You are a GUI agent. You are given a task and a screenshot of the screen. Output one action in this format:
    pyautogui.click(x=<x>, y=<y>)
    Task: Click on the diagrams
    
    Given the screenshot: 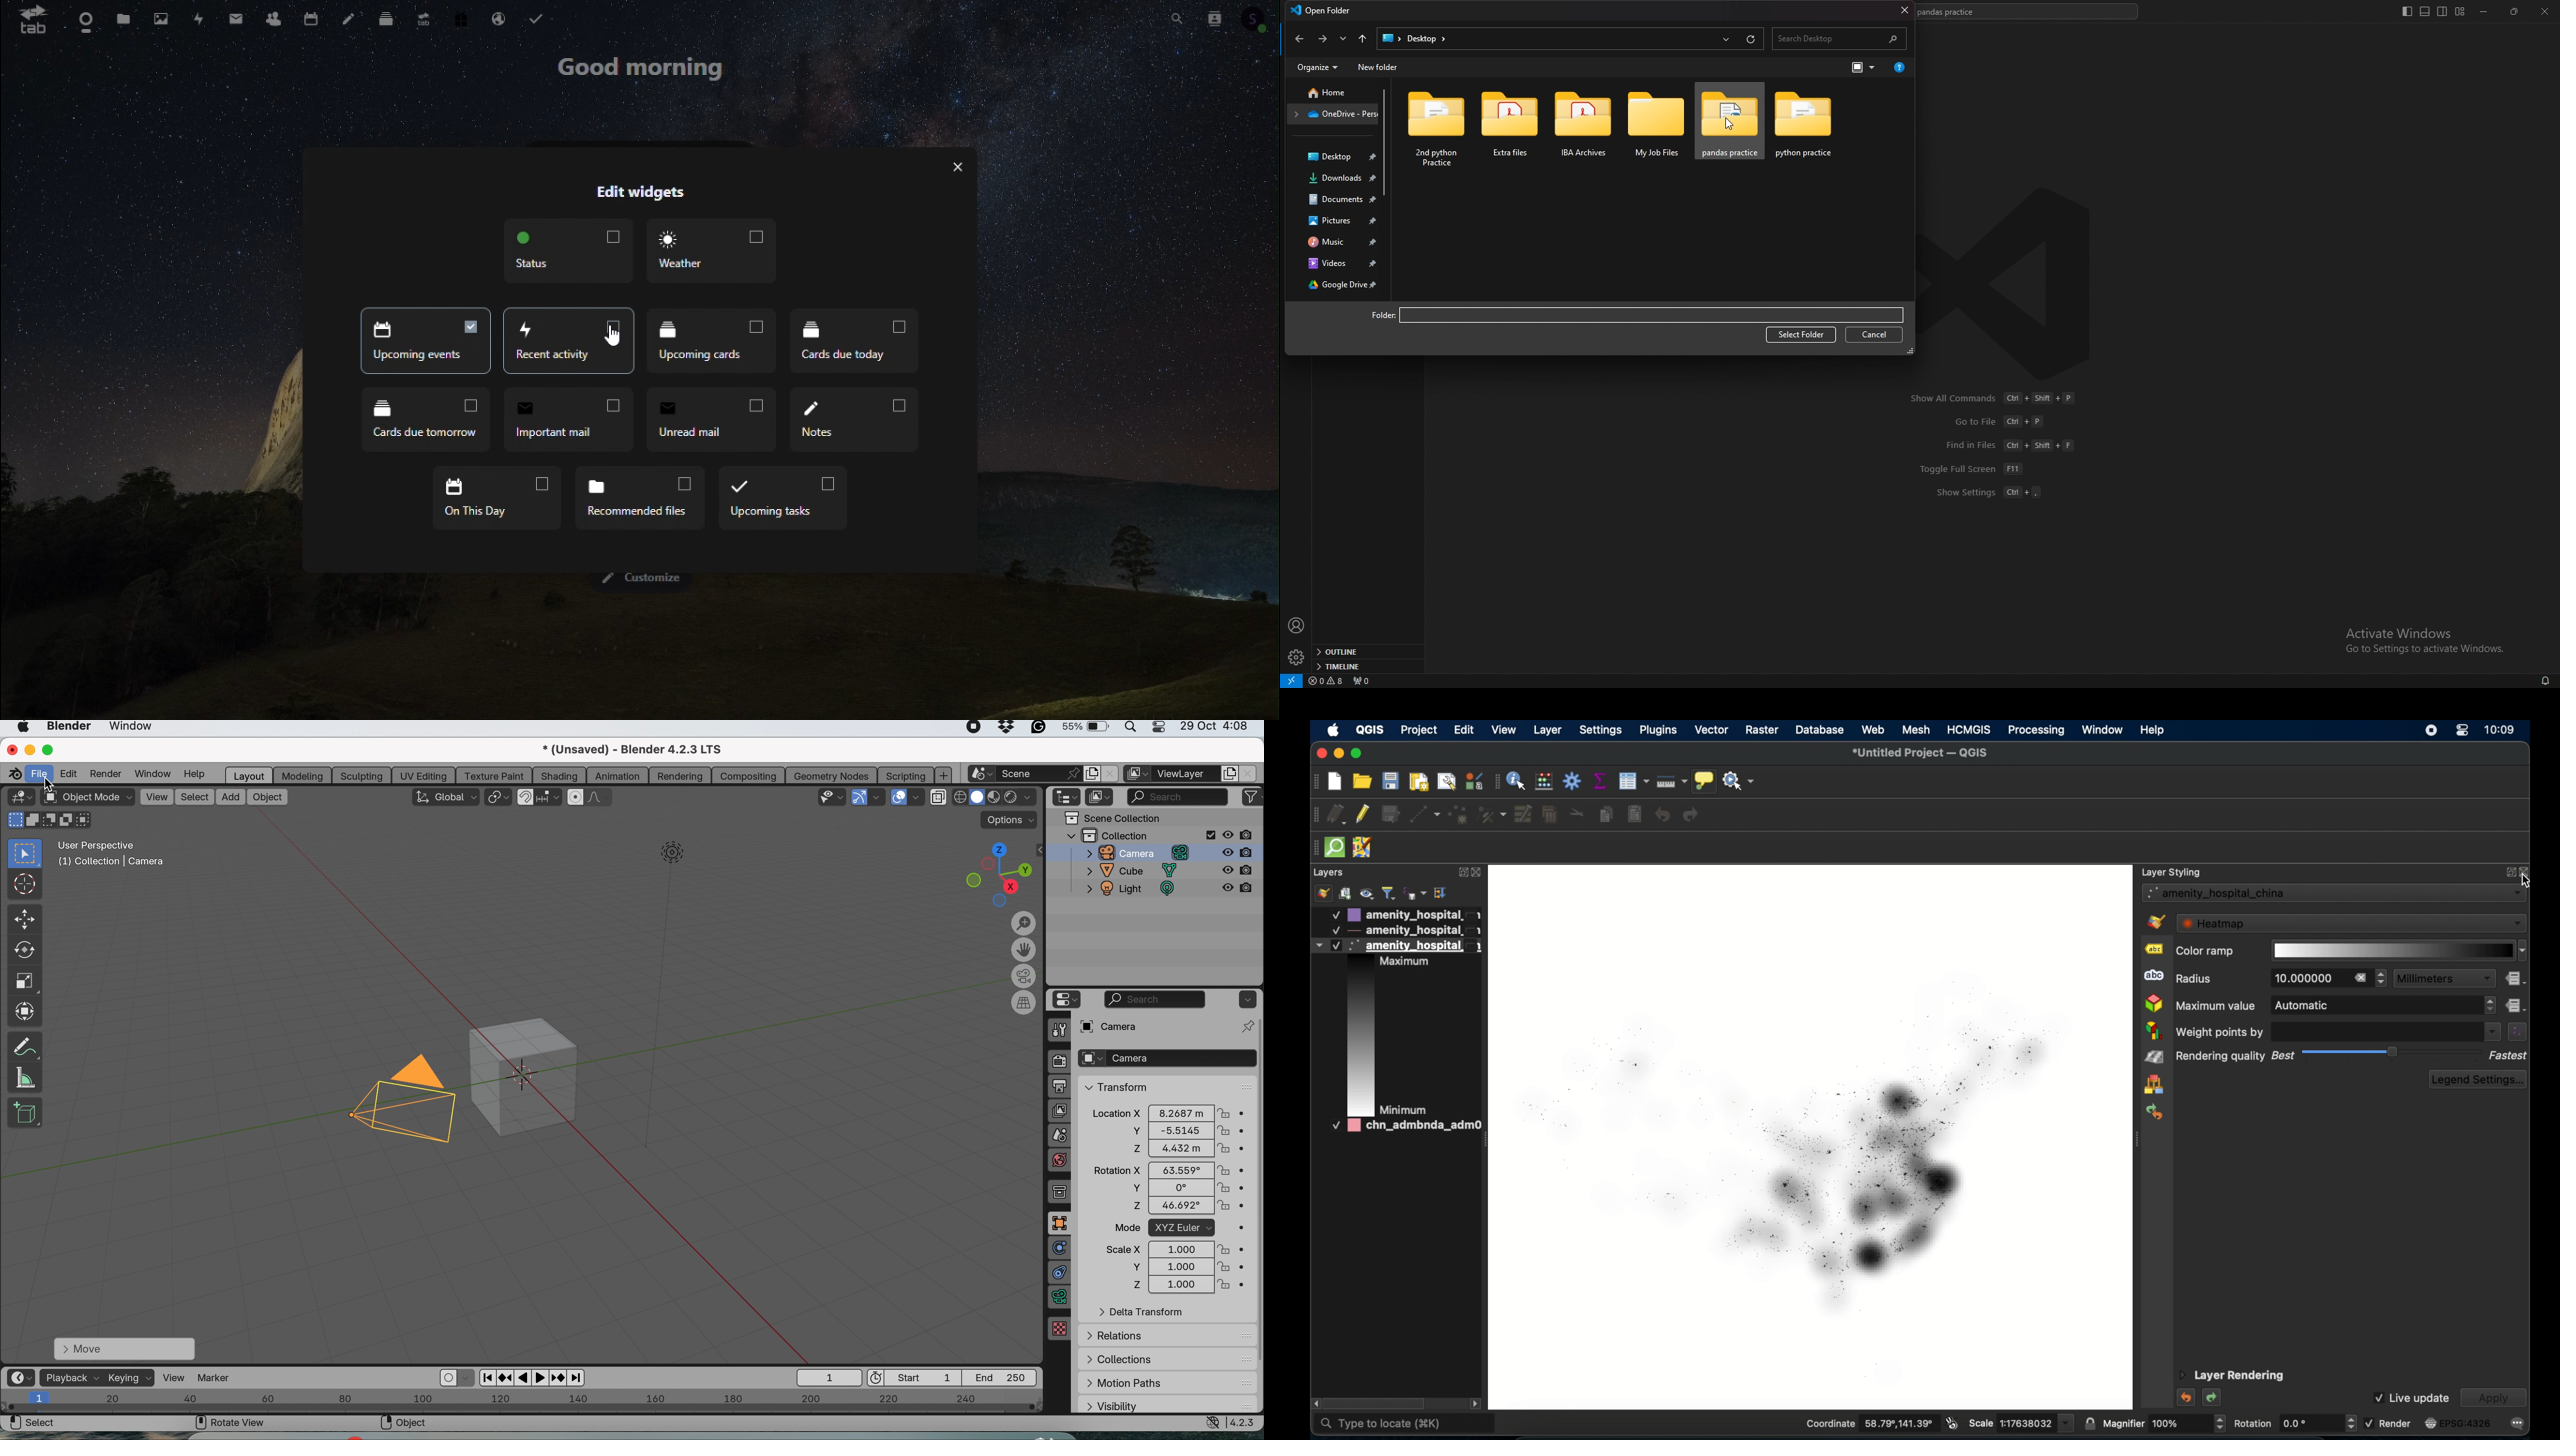 What is the action you would take?
    pyautogui.click(x=2154, y=1031)
    